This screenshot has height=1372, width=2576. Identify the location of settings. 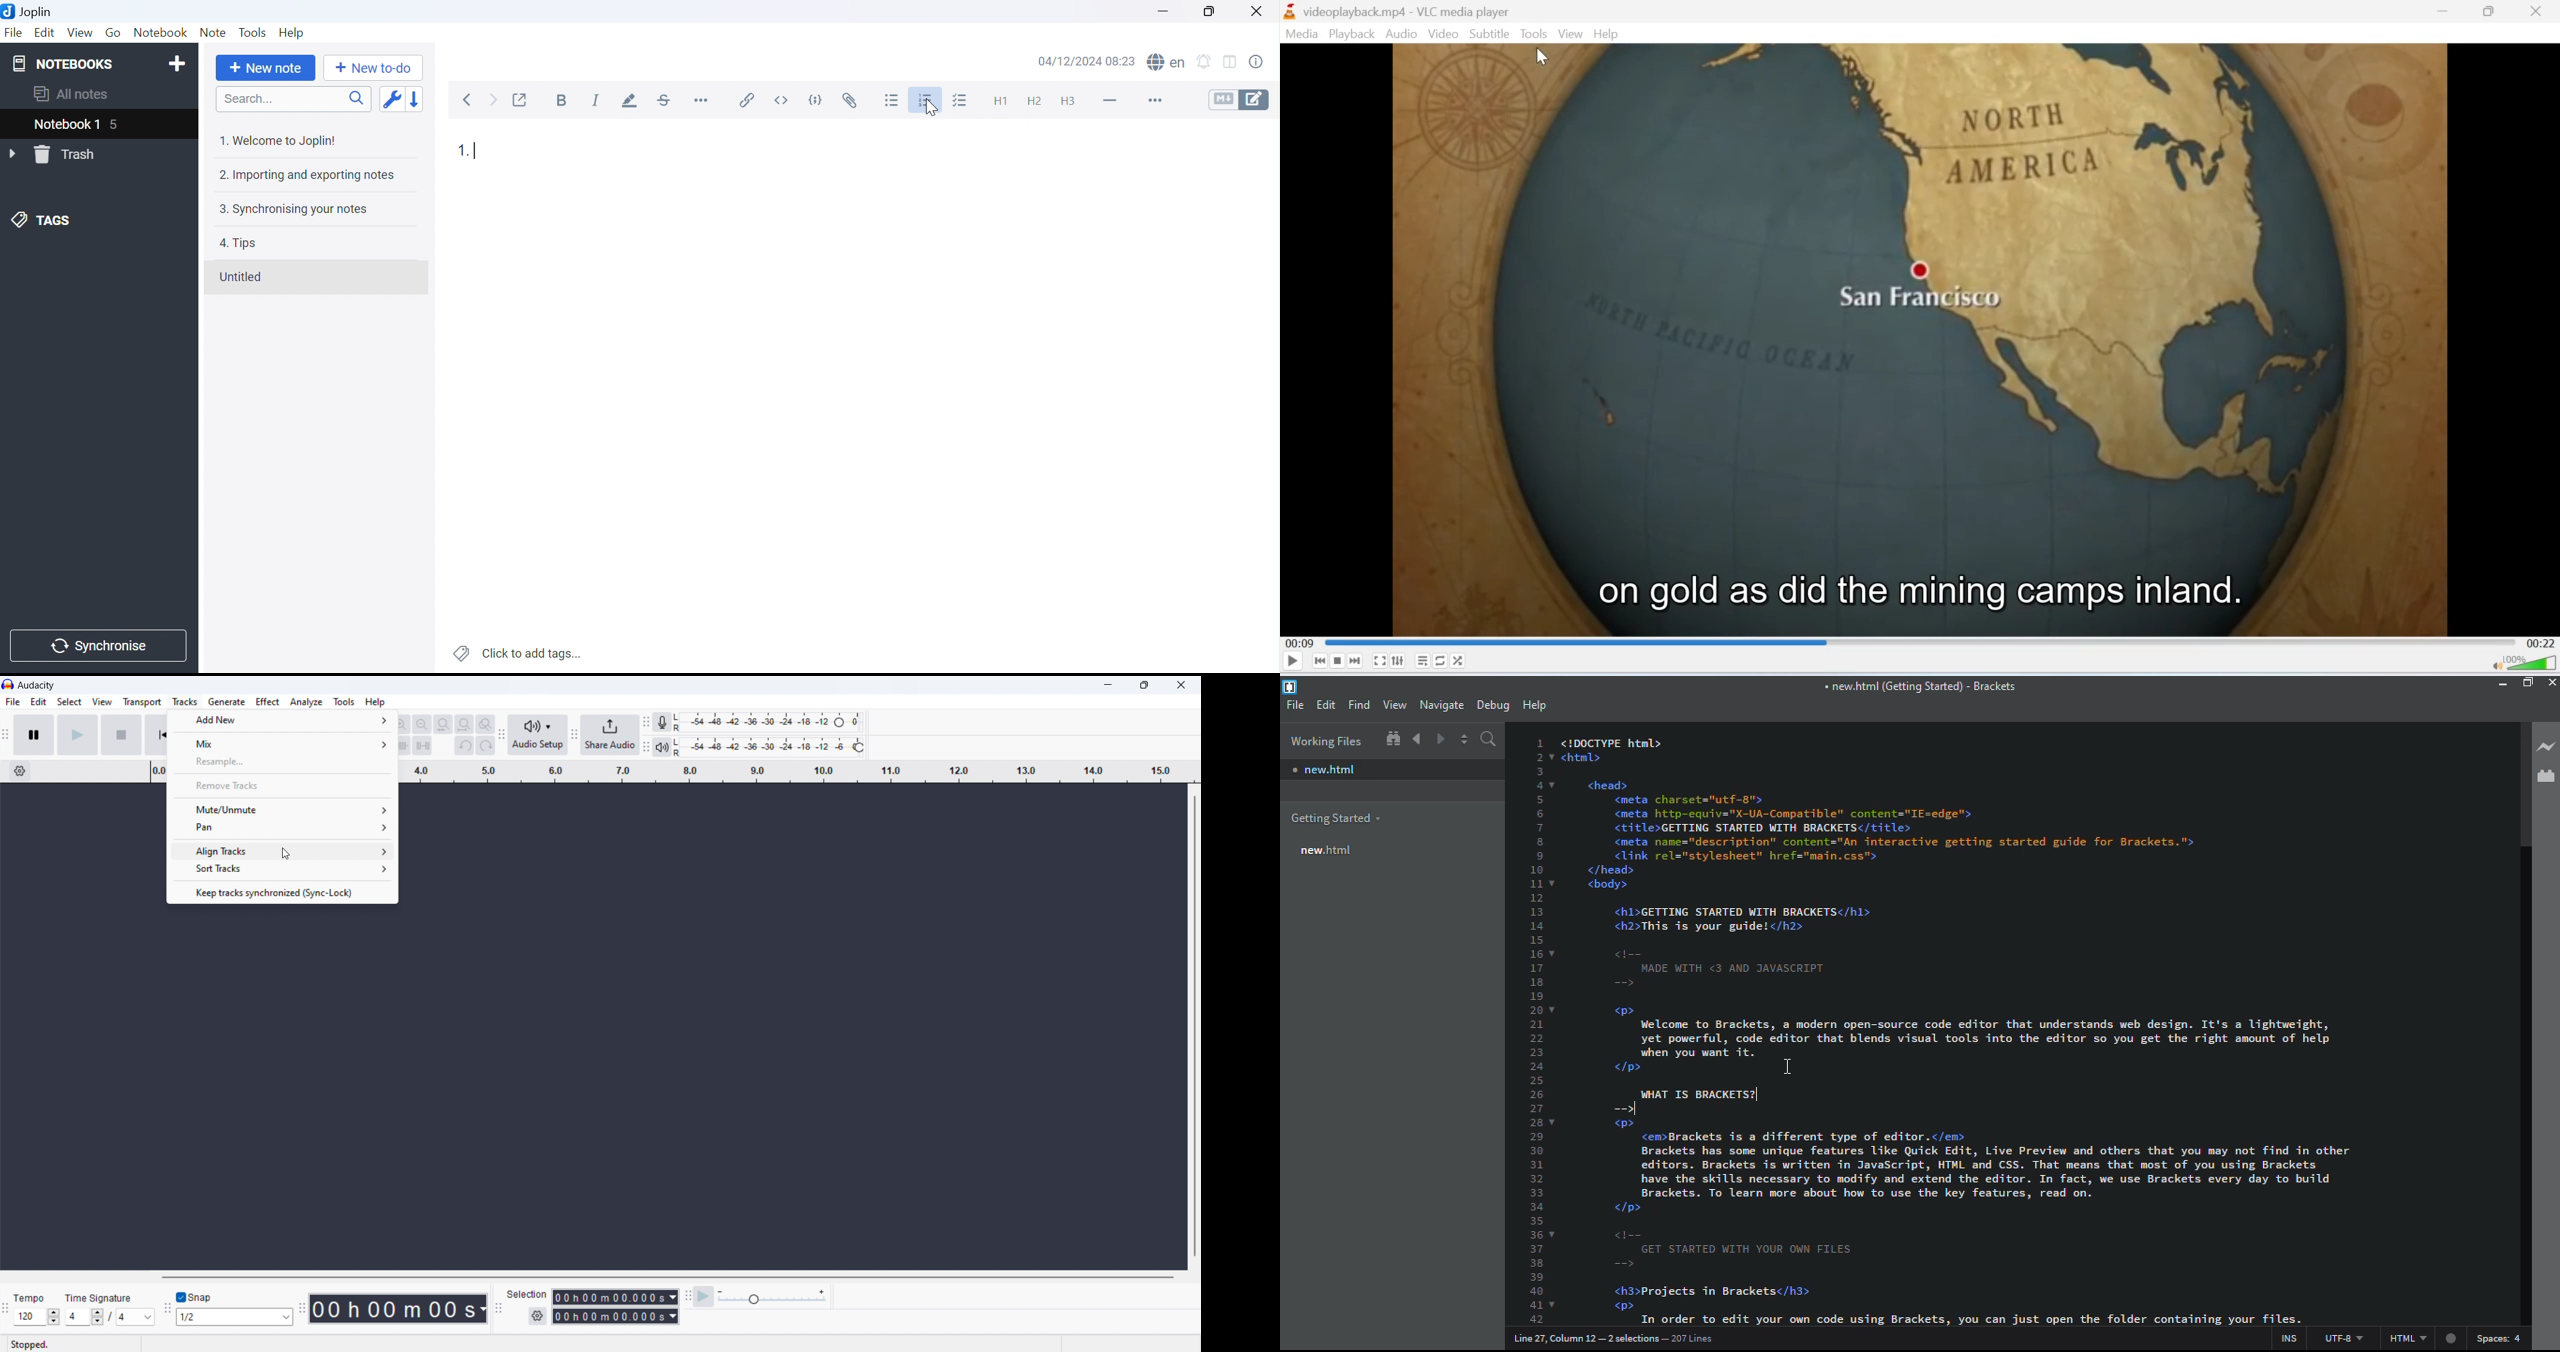
(19, 771).